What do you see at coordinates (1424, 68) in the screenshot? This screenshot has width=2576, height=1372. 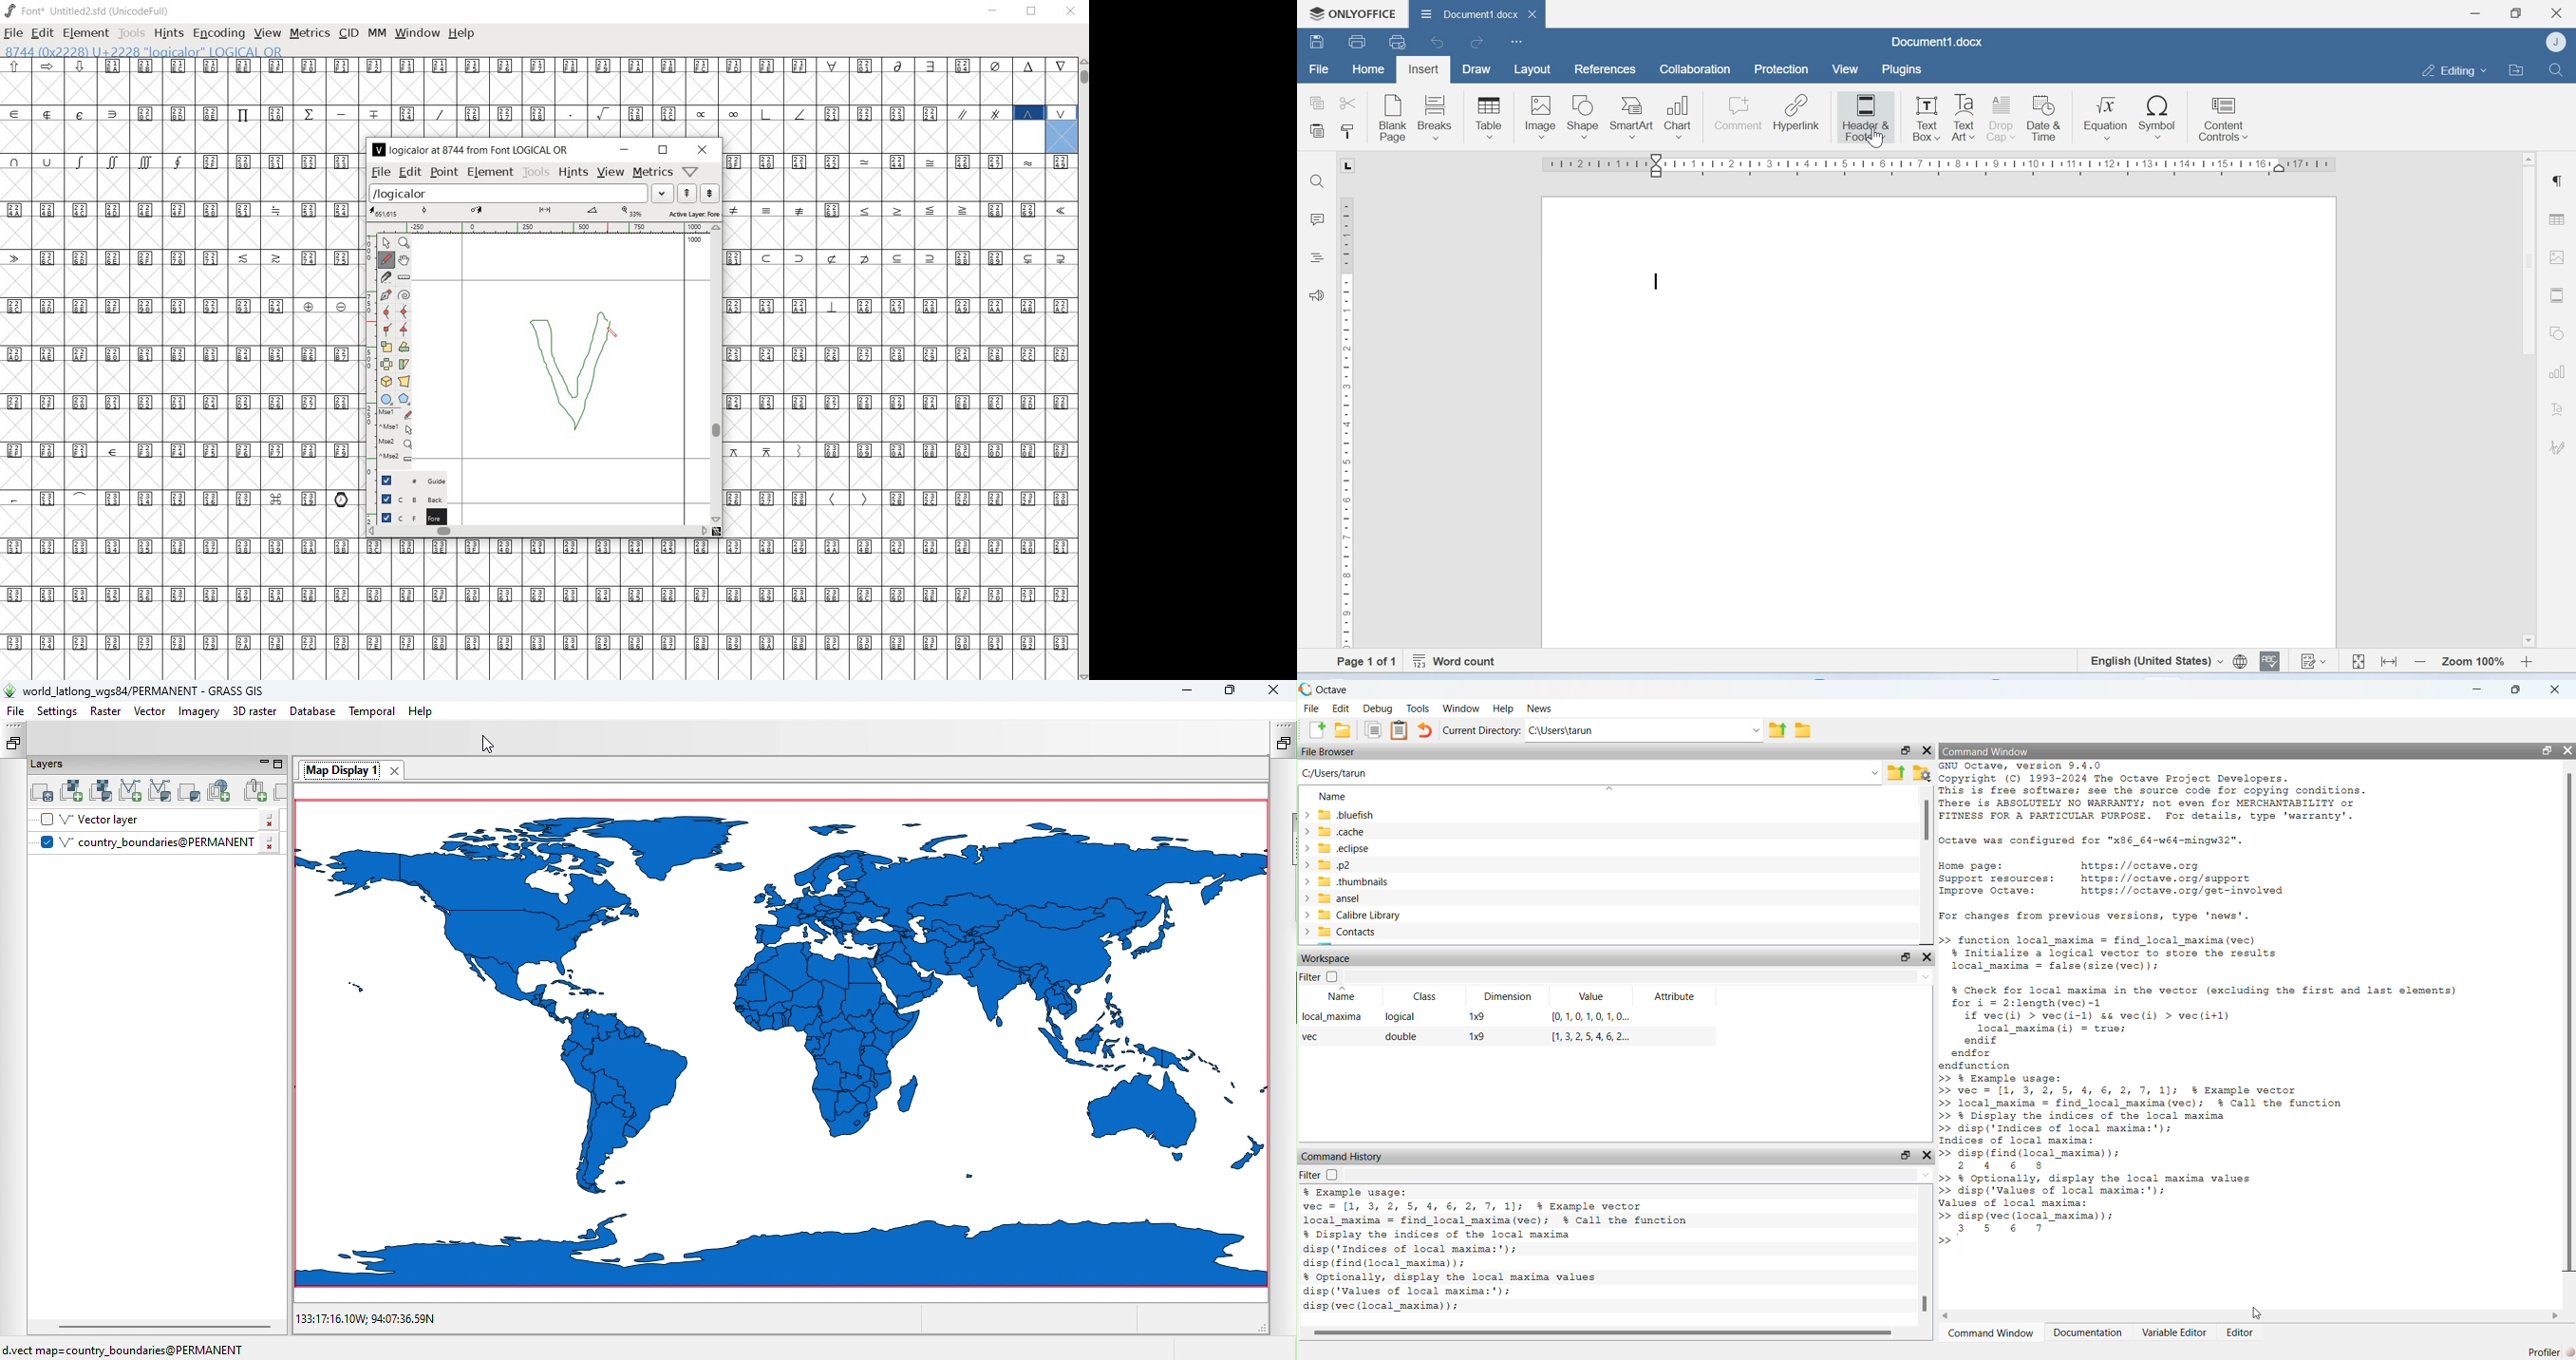 I see `Insert` at bounding box center [1424, 68].